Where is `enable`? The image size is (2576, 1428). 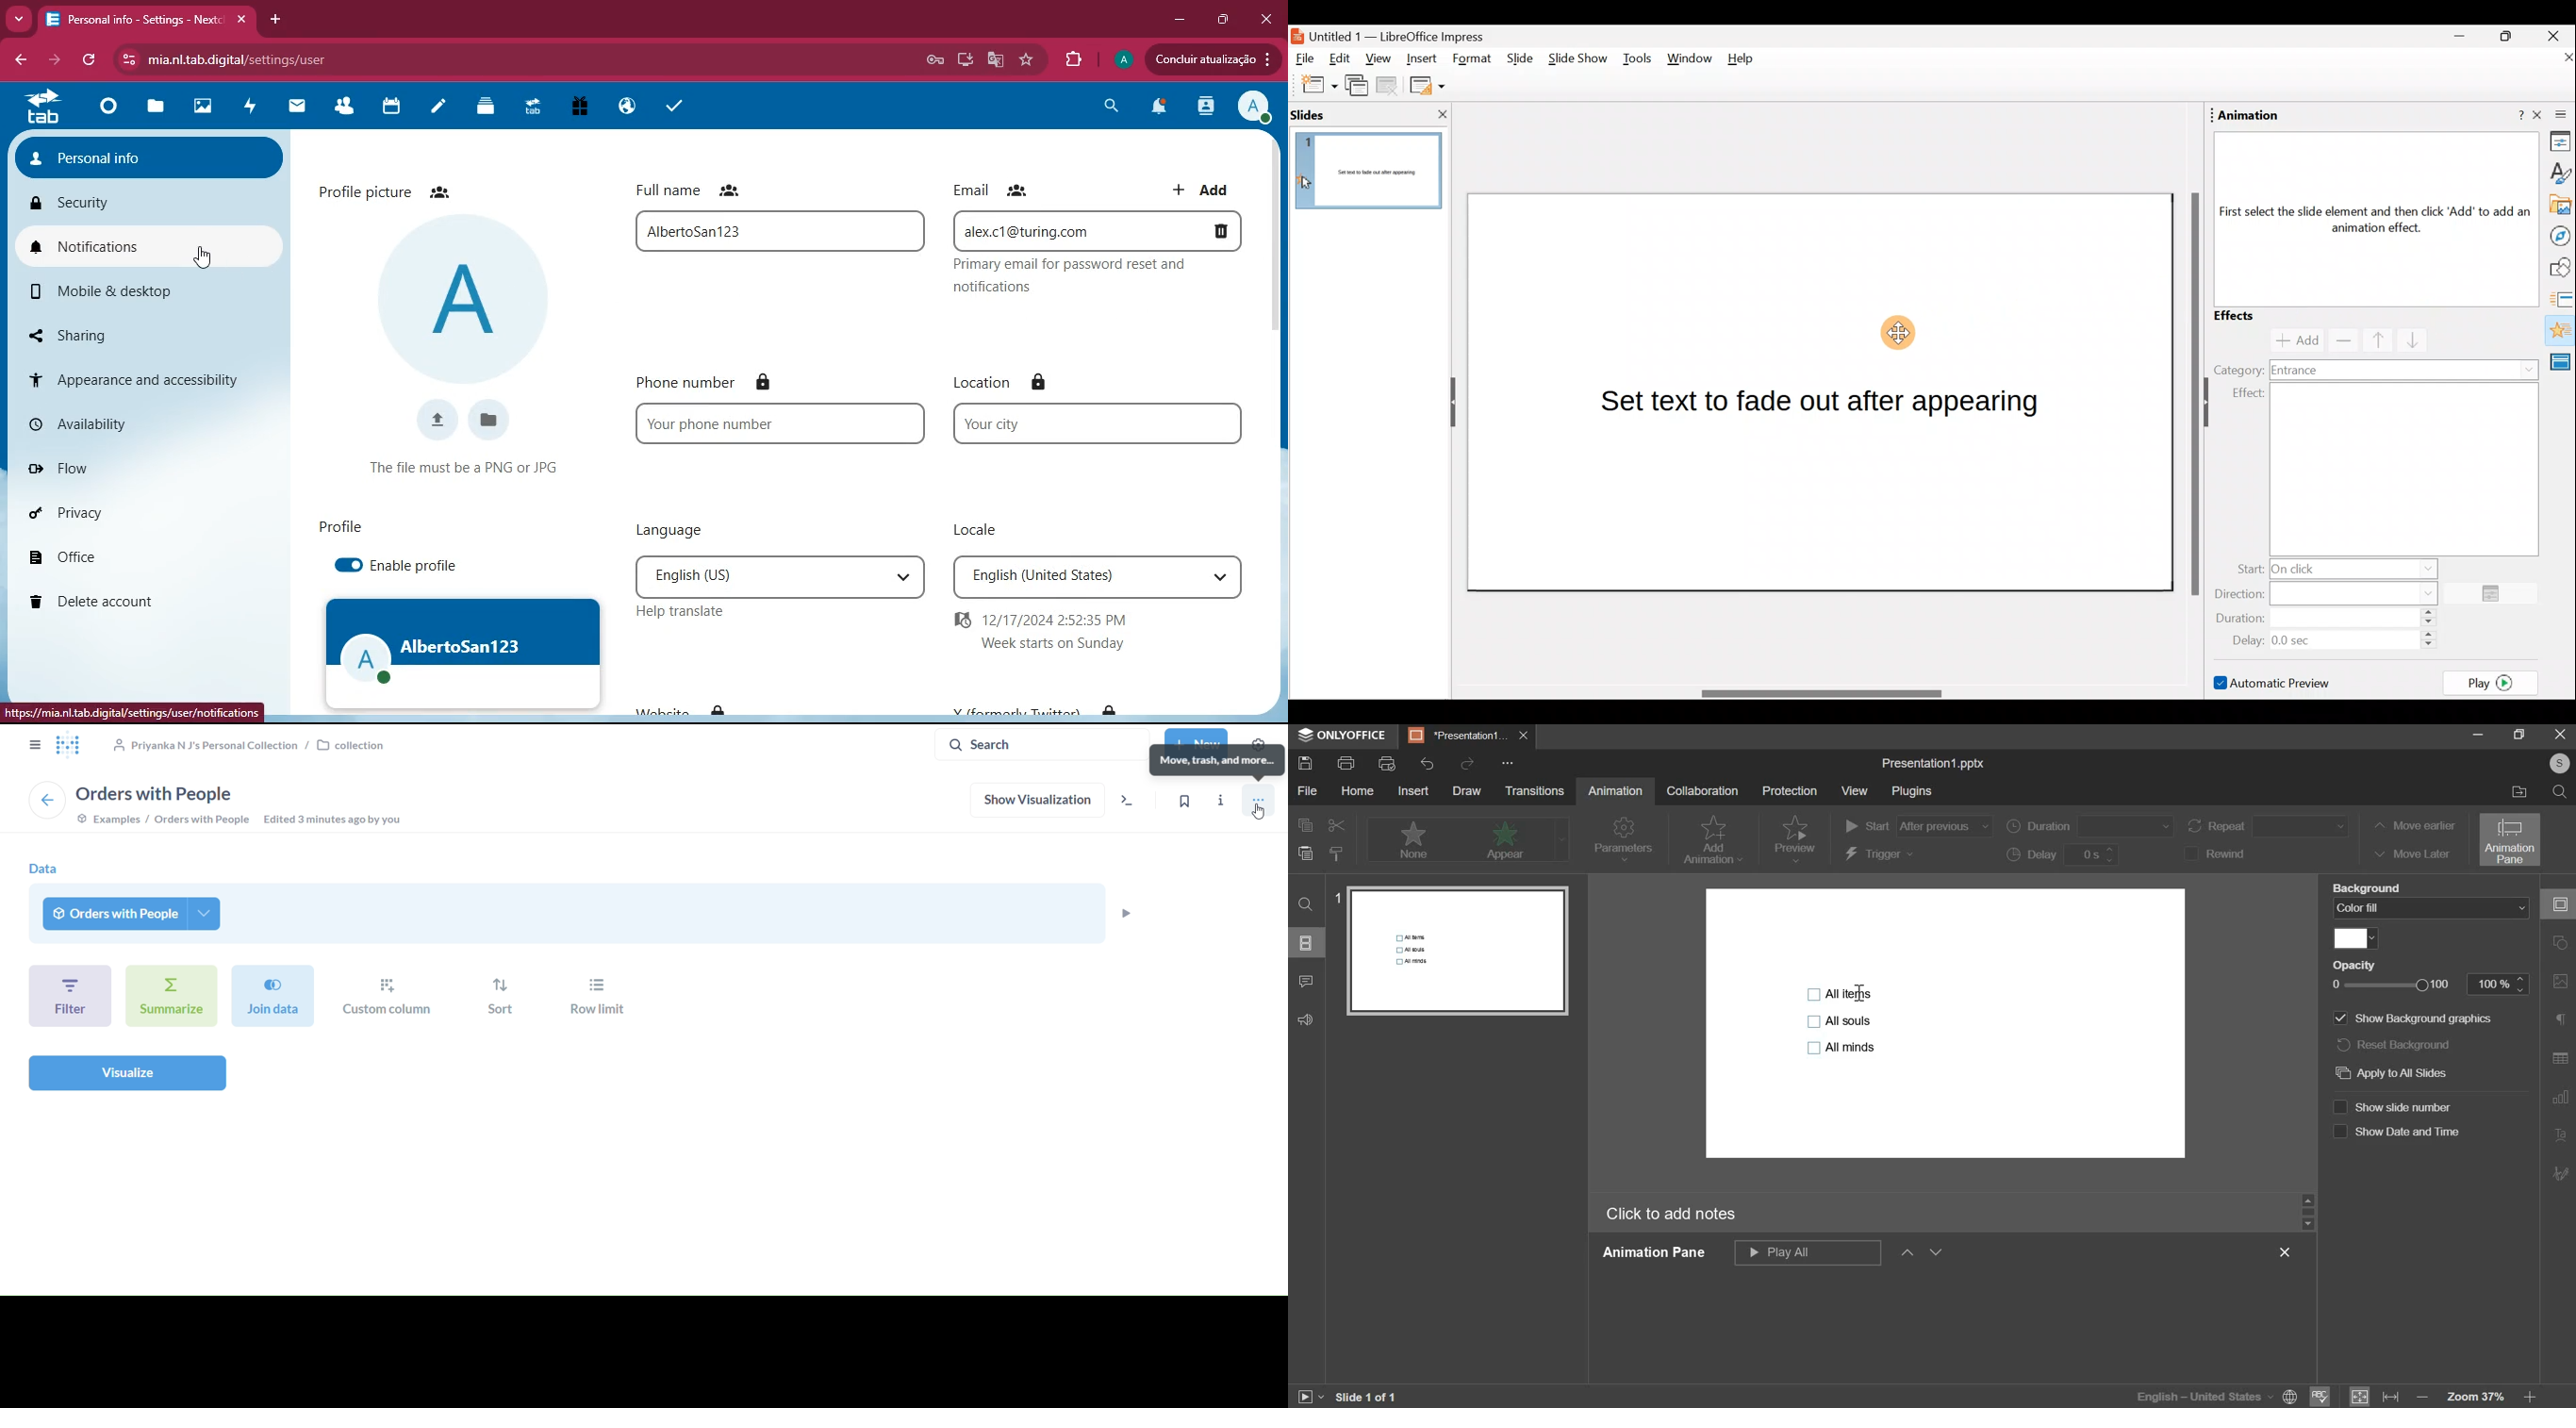
enable is located at coordinates (415, 566).